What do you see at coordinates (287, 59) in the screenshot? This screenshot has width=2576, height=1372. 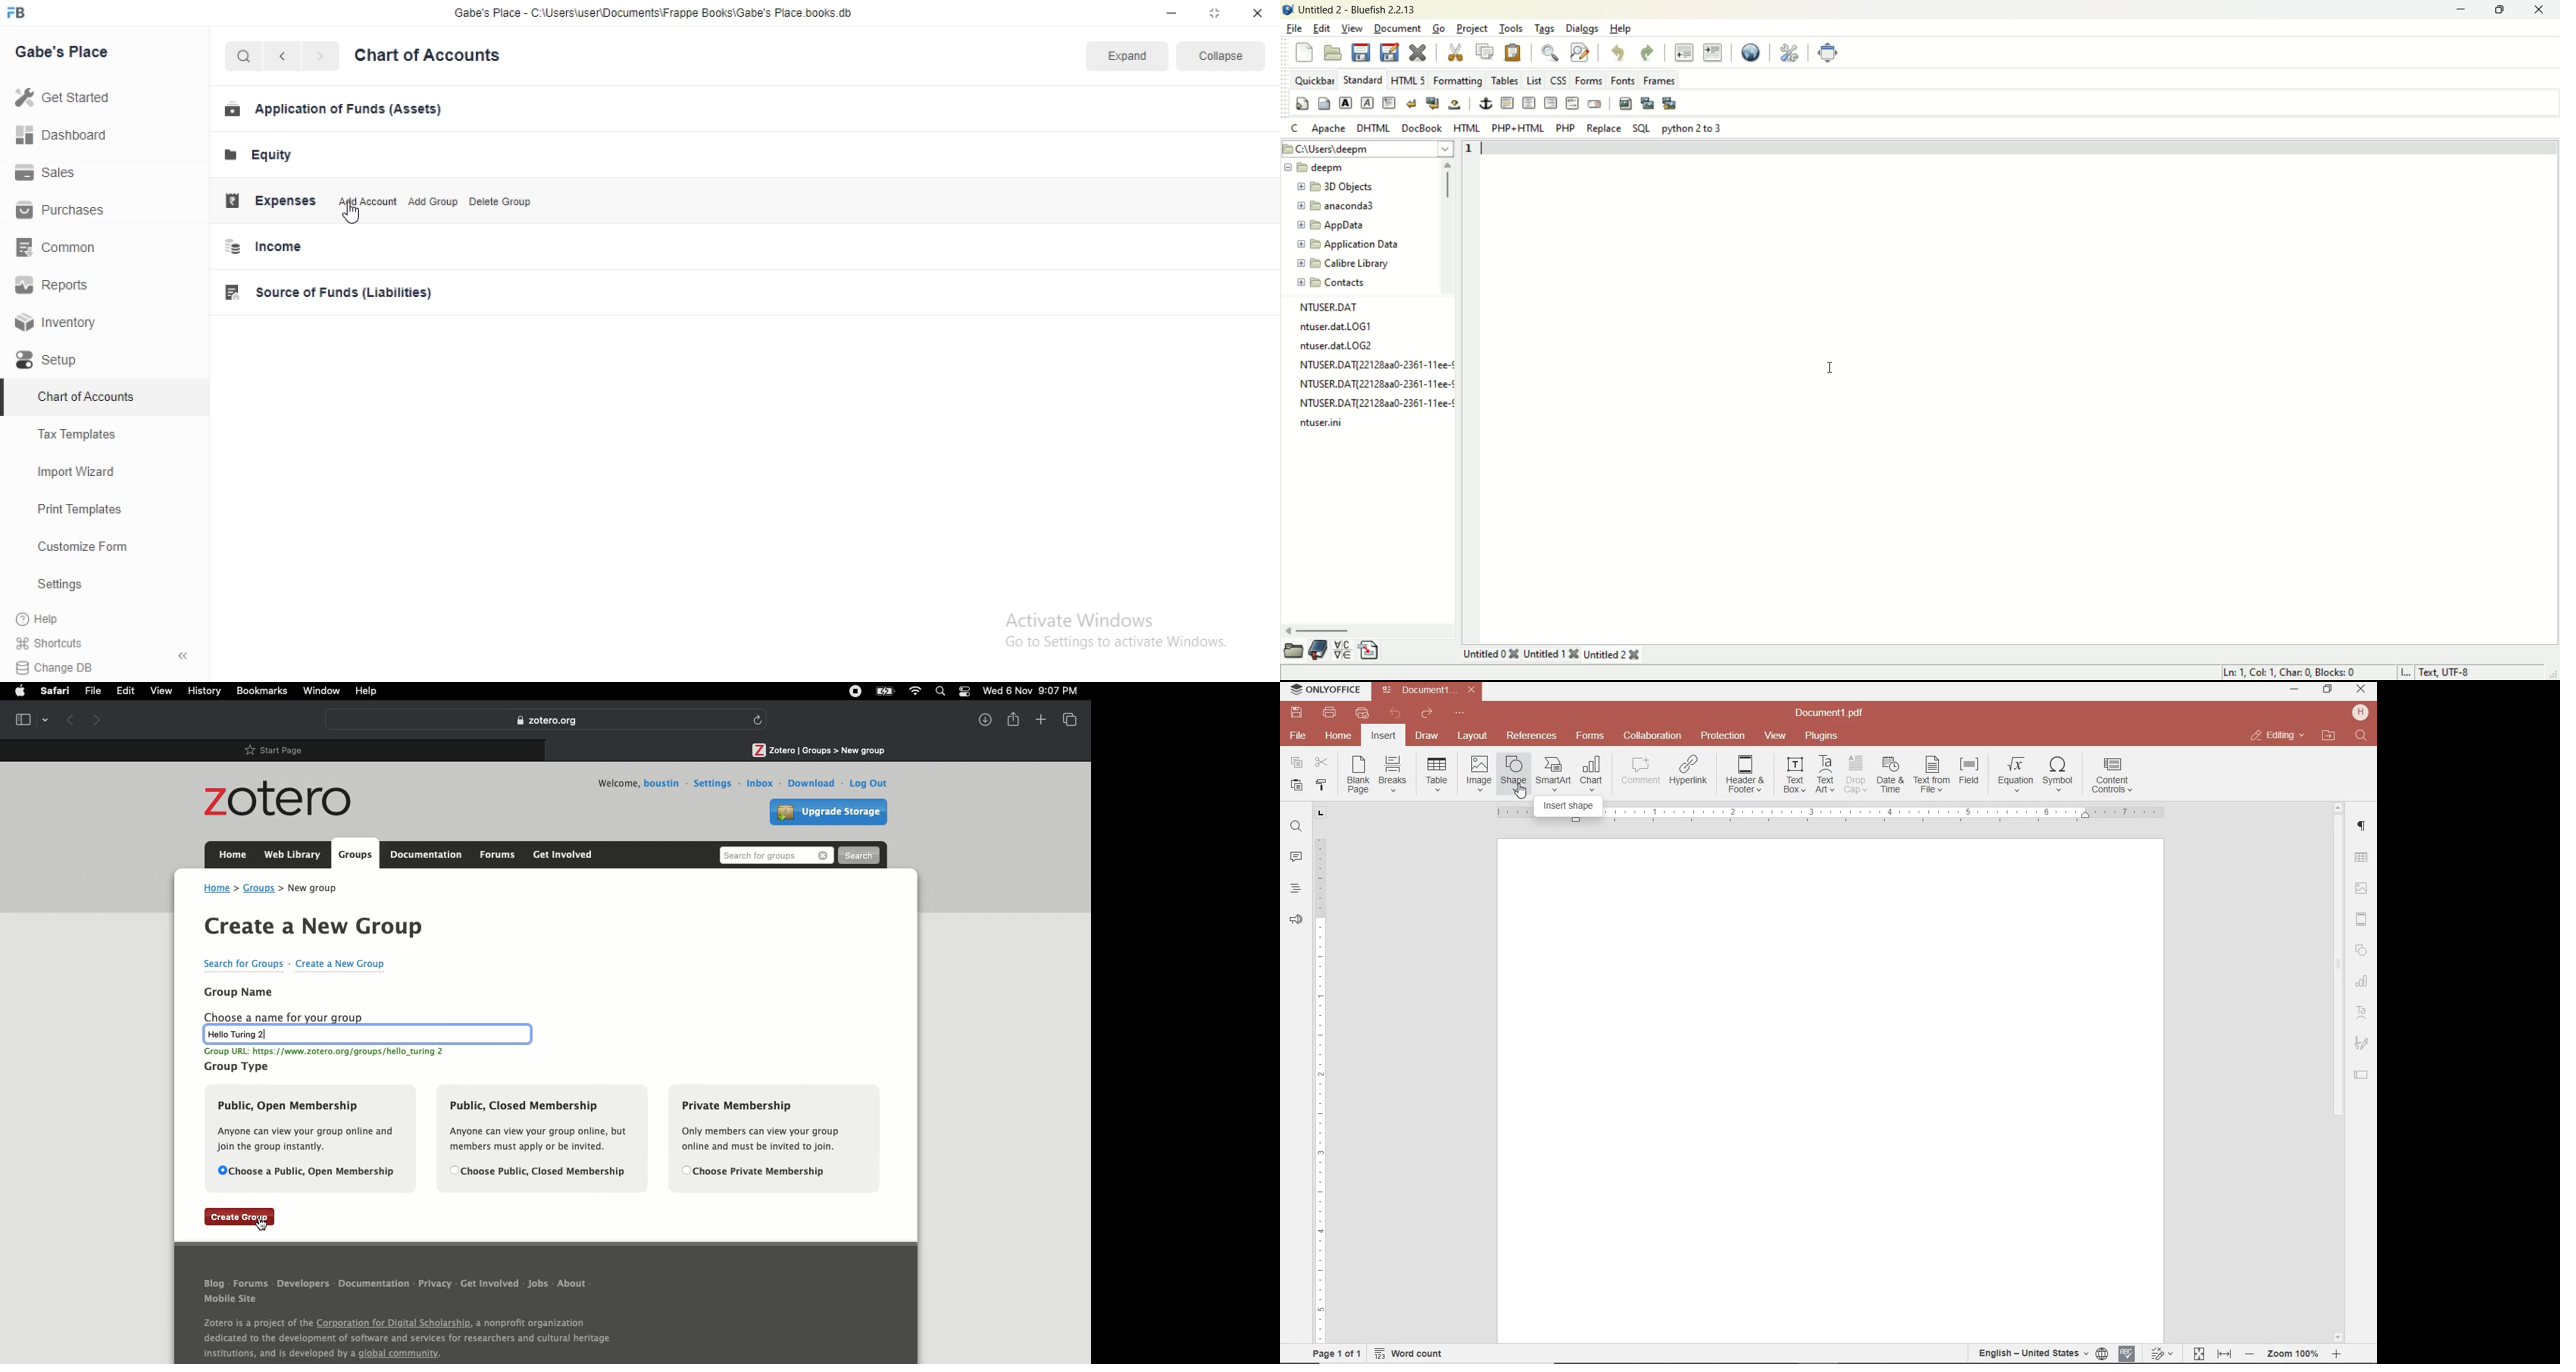 I see `back` at bounding box center [287, 59].